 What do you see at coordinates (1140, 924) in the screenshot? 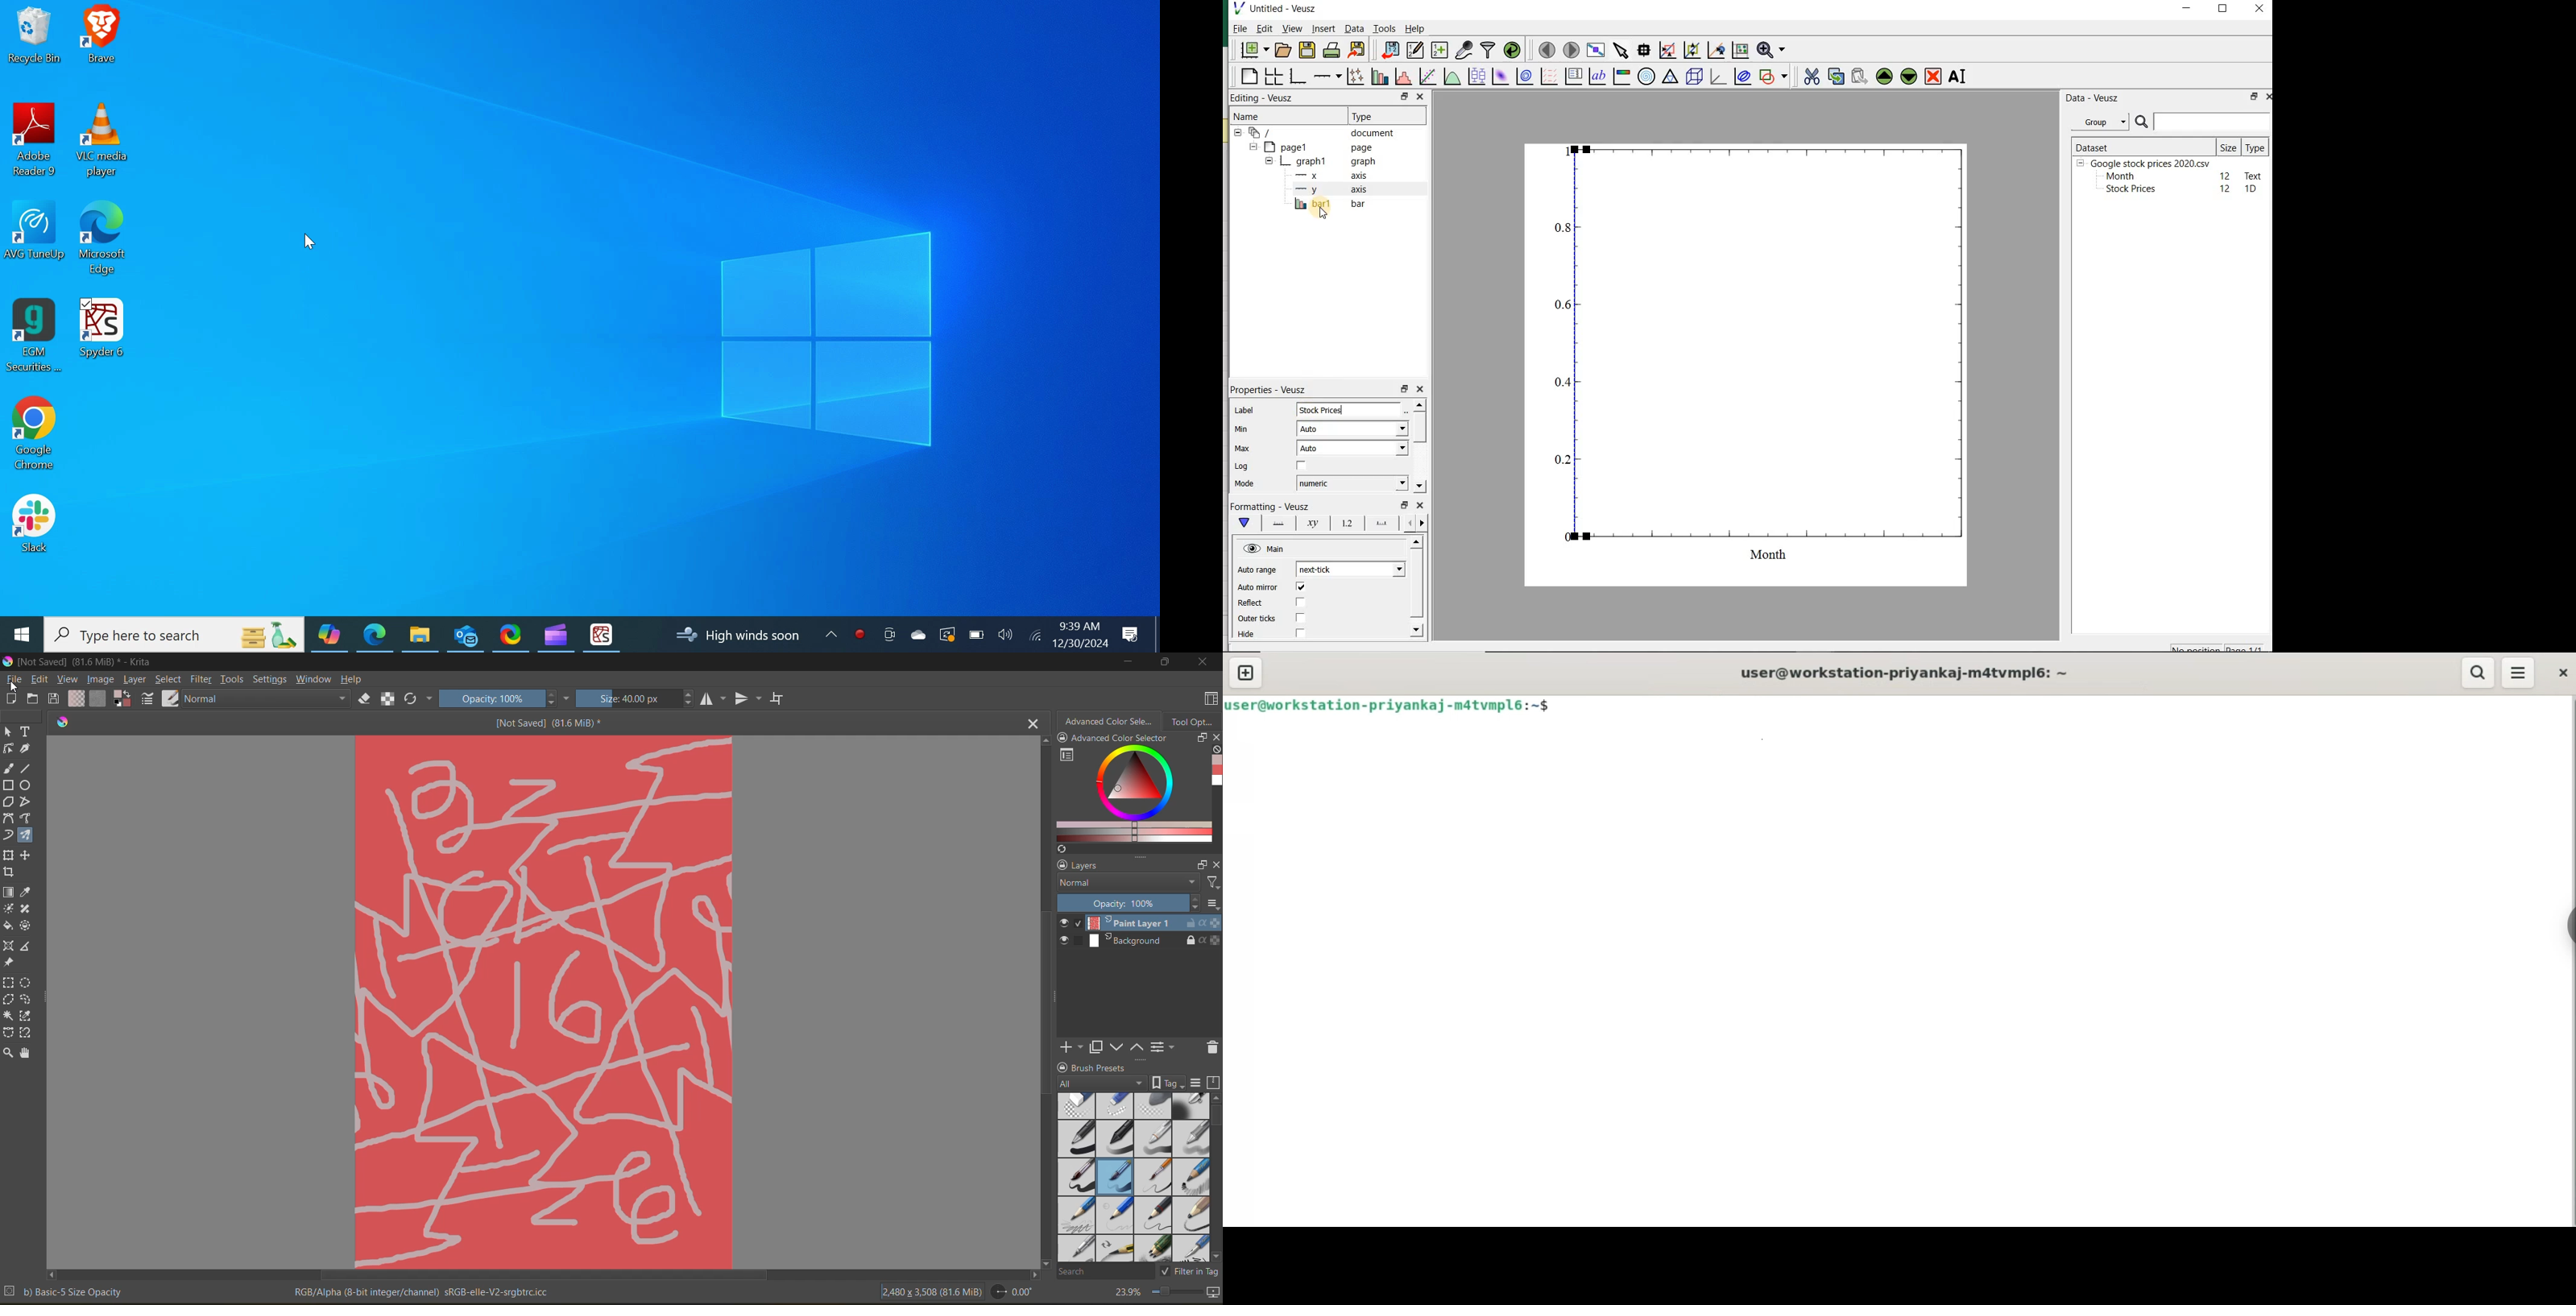
I see `layer` at bounding box center [1140, 924].